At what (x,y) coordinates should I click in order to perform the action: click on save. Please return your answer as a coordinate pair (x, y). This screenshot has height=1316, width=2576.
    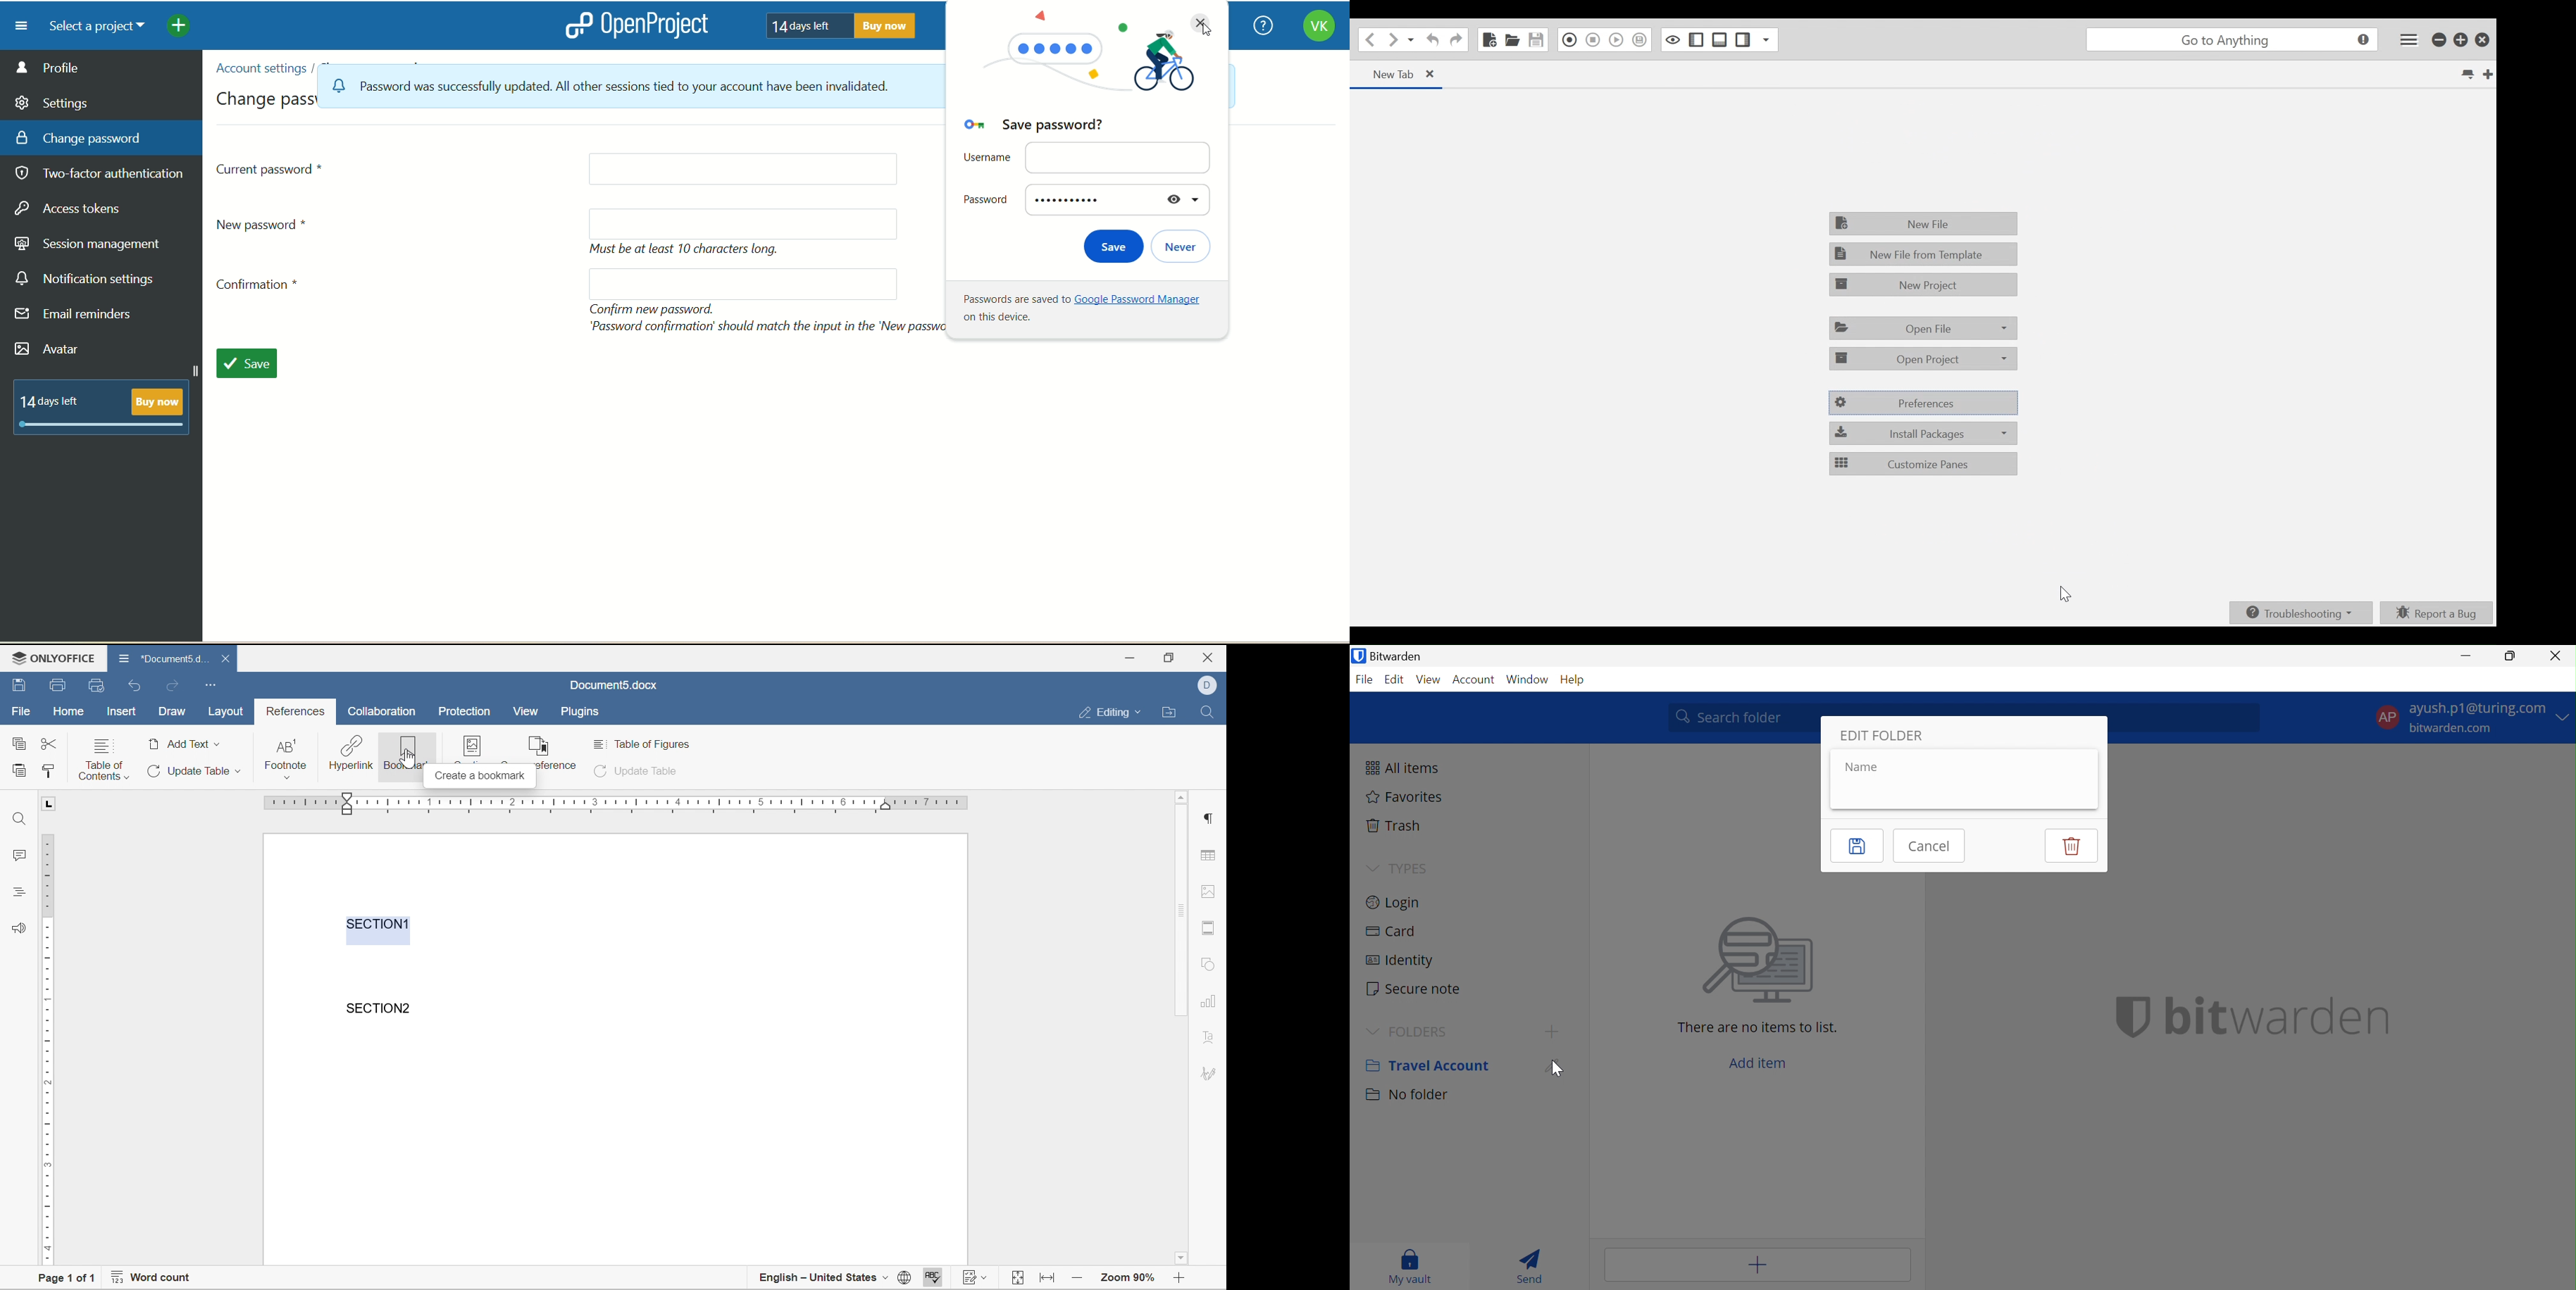
    Looking at the image, I should click on (1109, 248).